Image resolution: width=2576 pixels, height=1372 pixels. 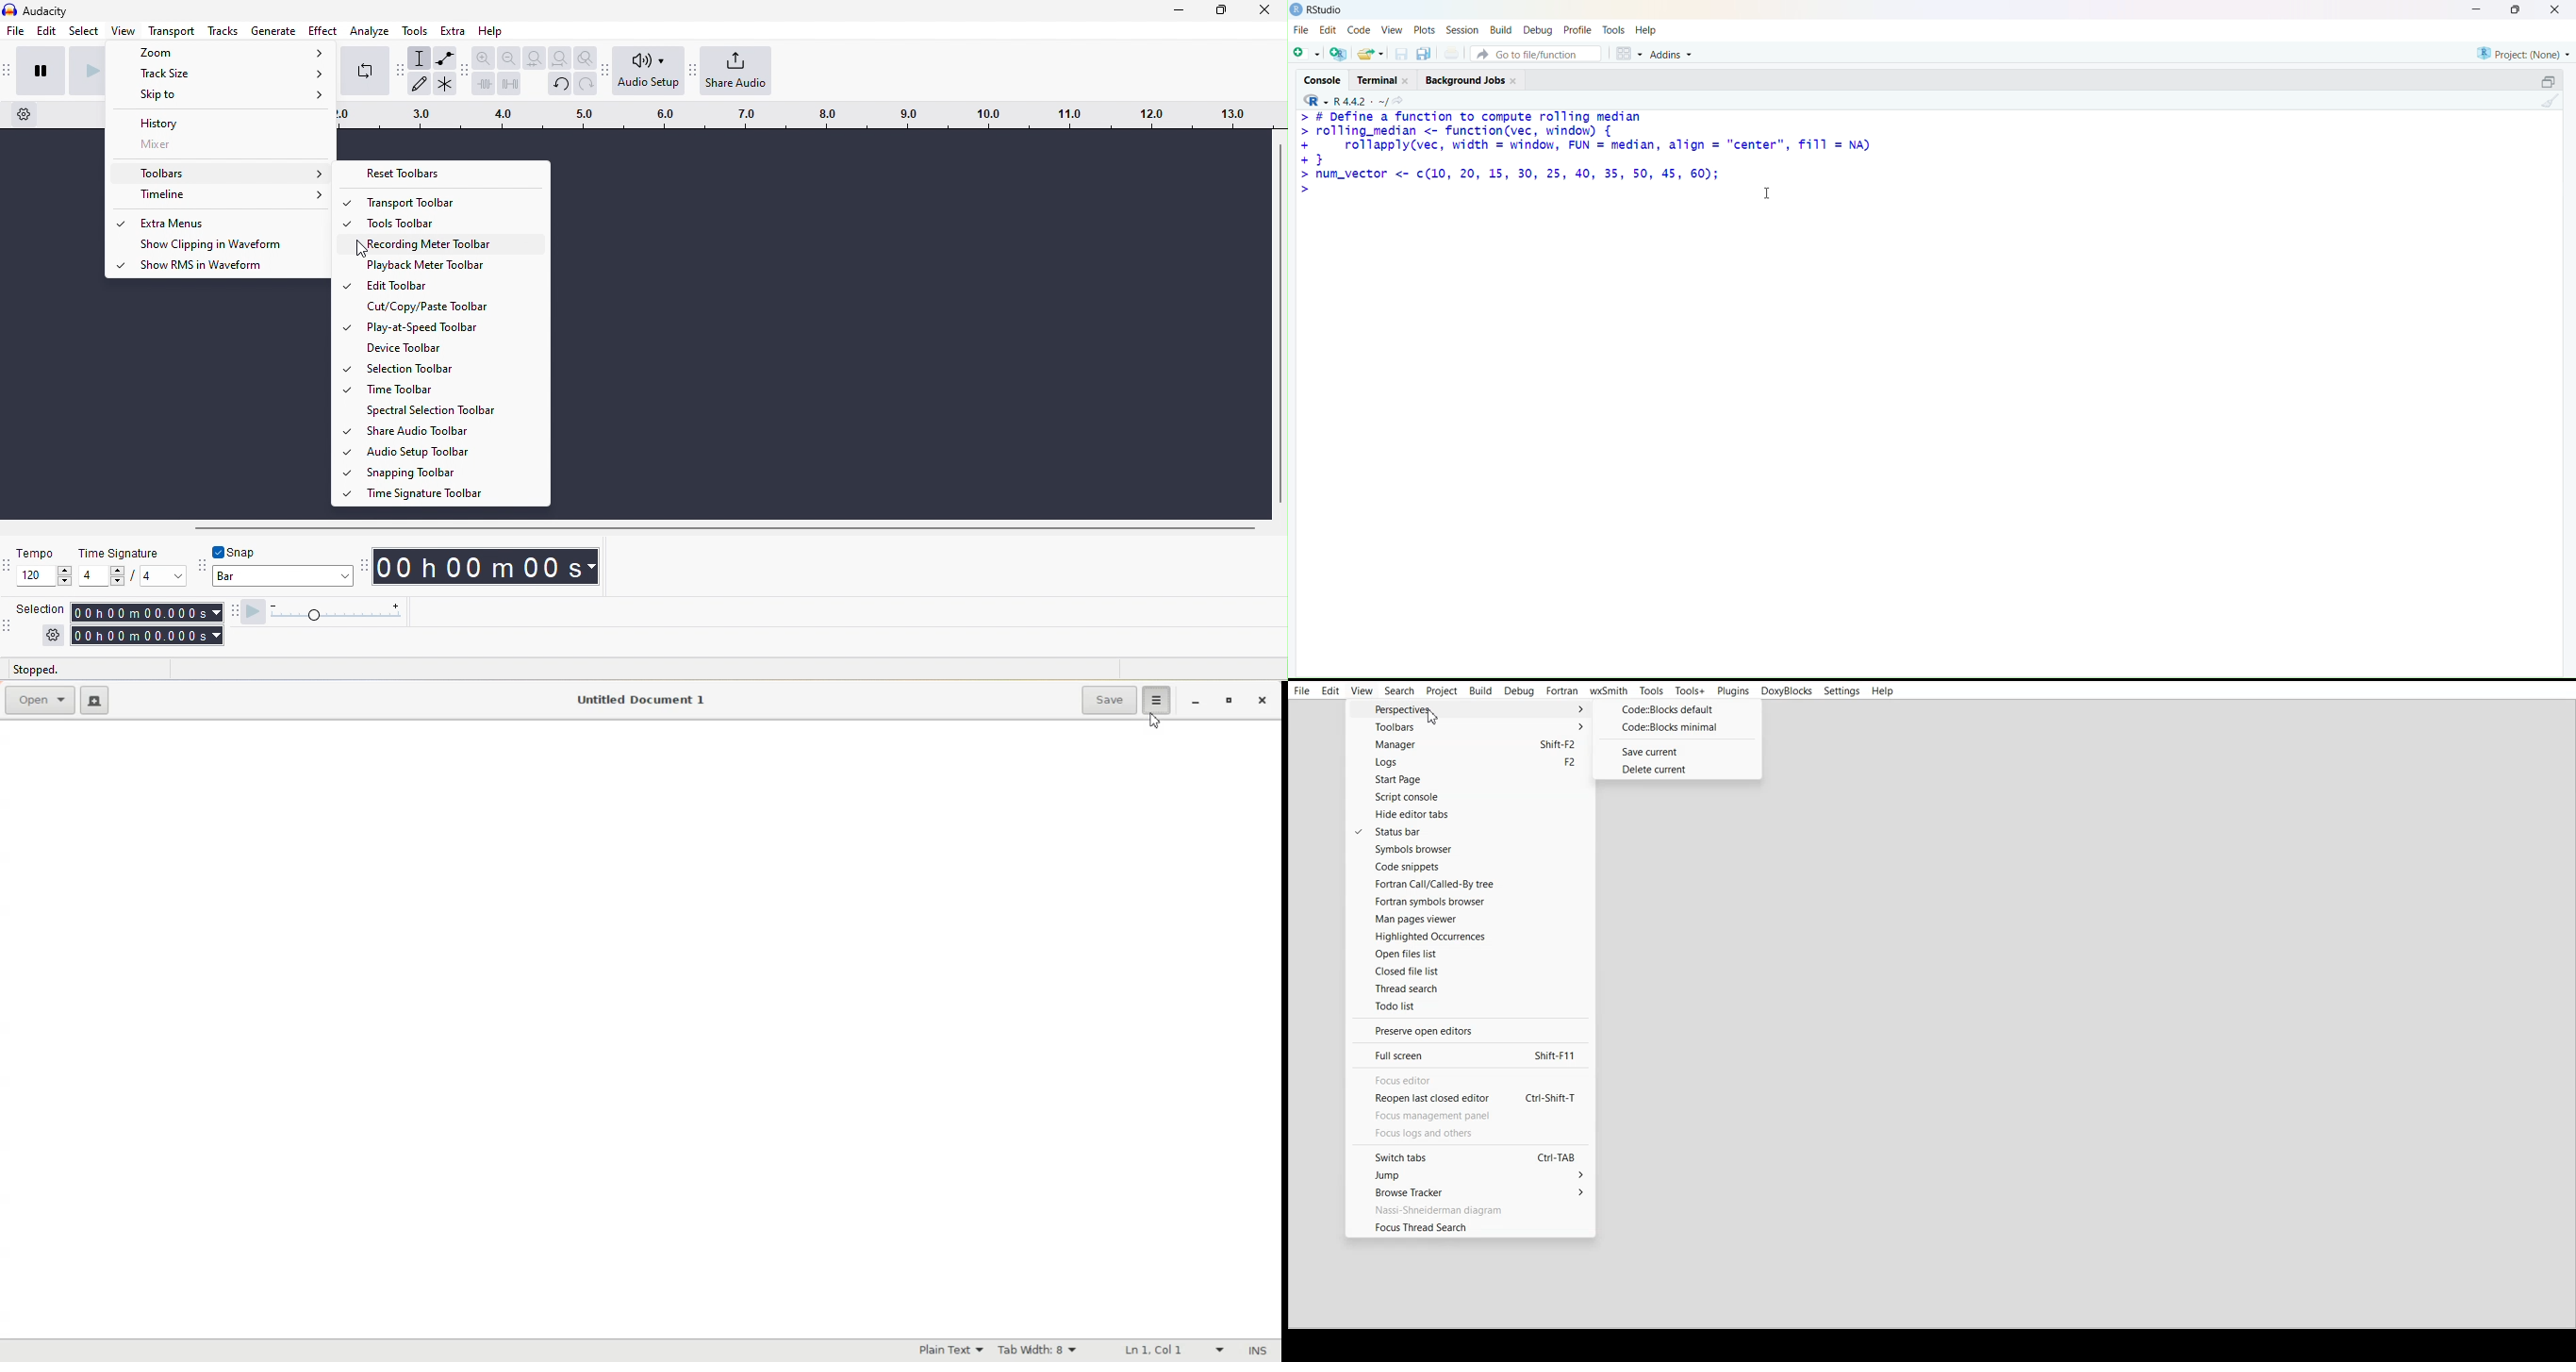 What do you see at coordinates (1280, 324) in the screenshot?
I see `vertical toolbar` at bounding box center [1280, 324].